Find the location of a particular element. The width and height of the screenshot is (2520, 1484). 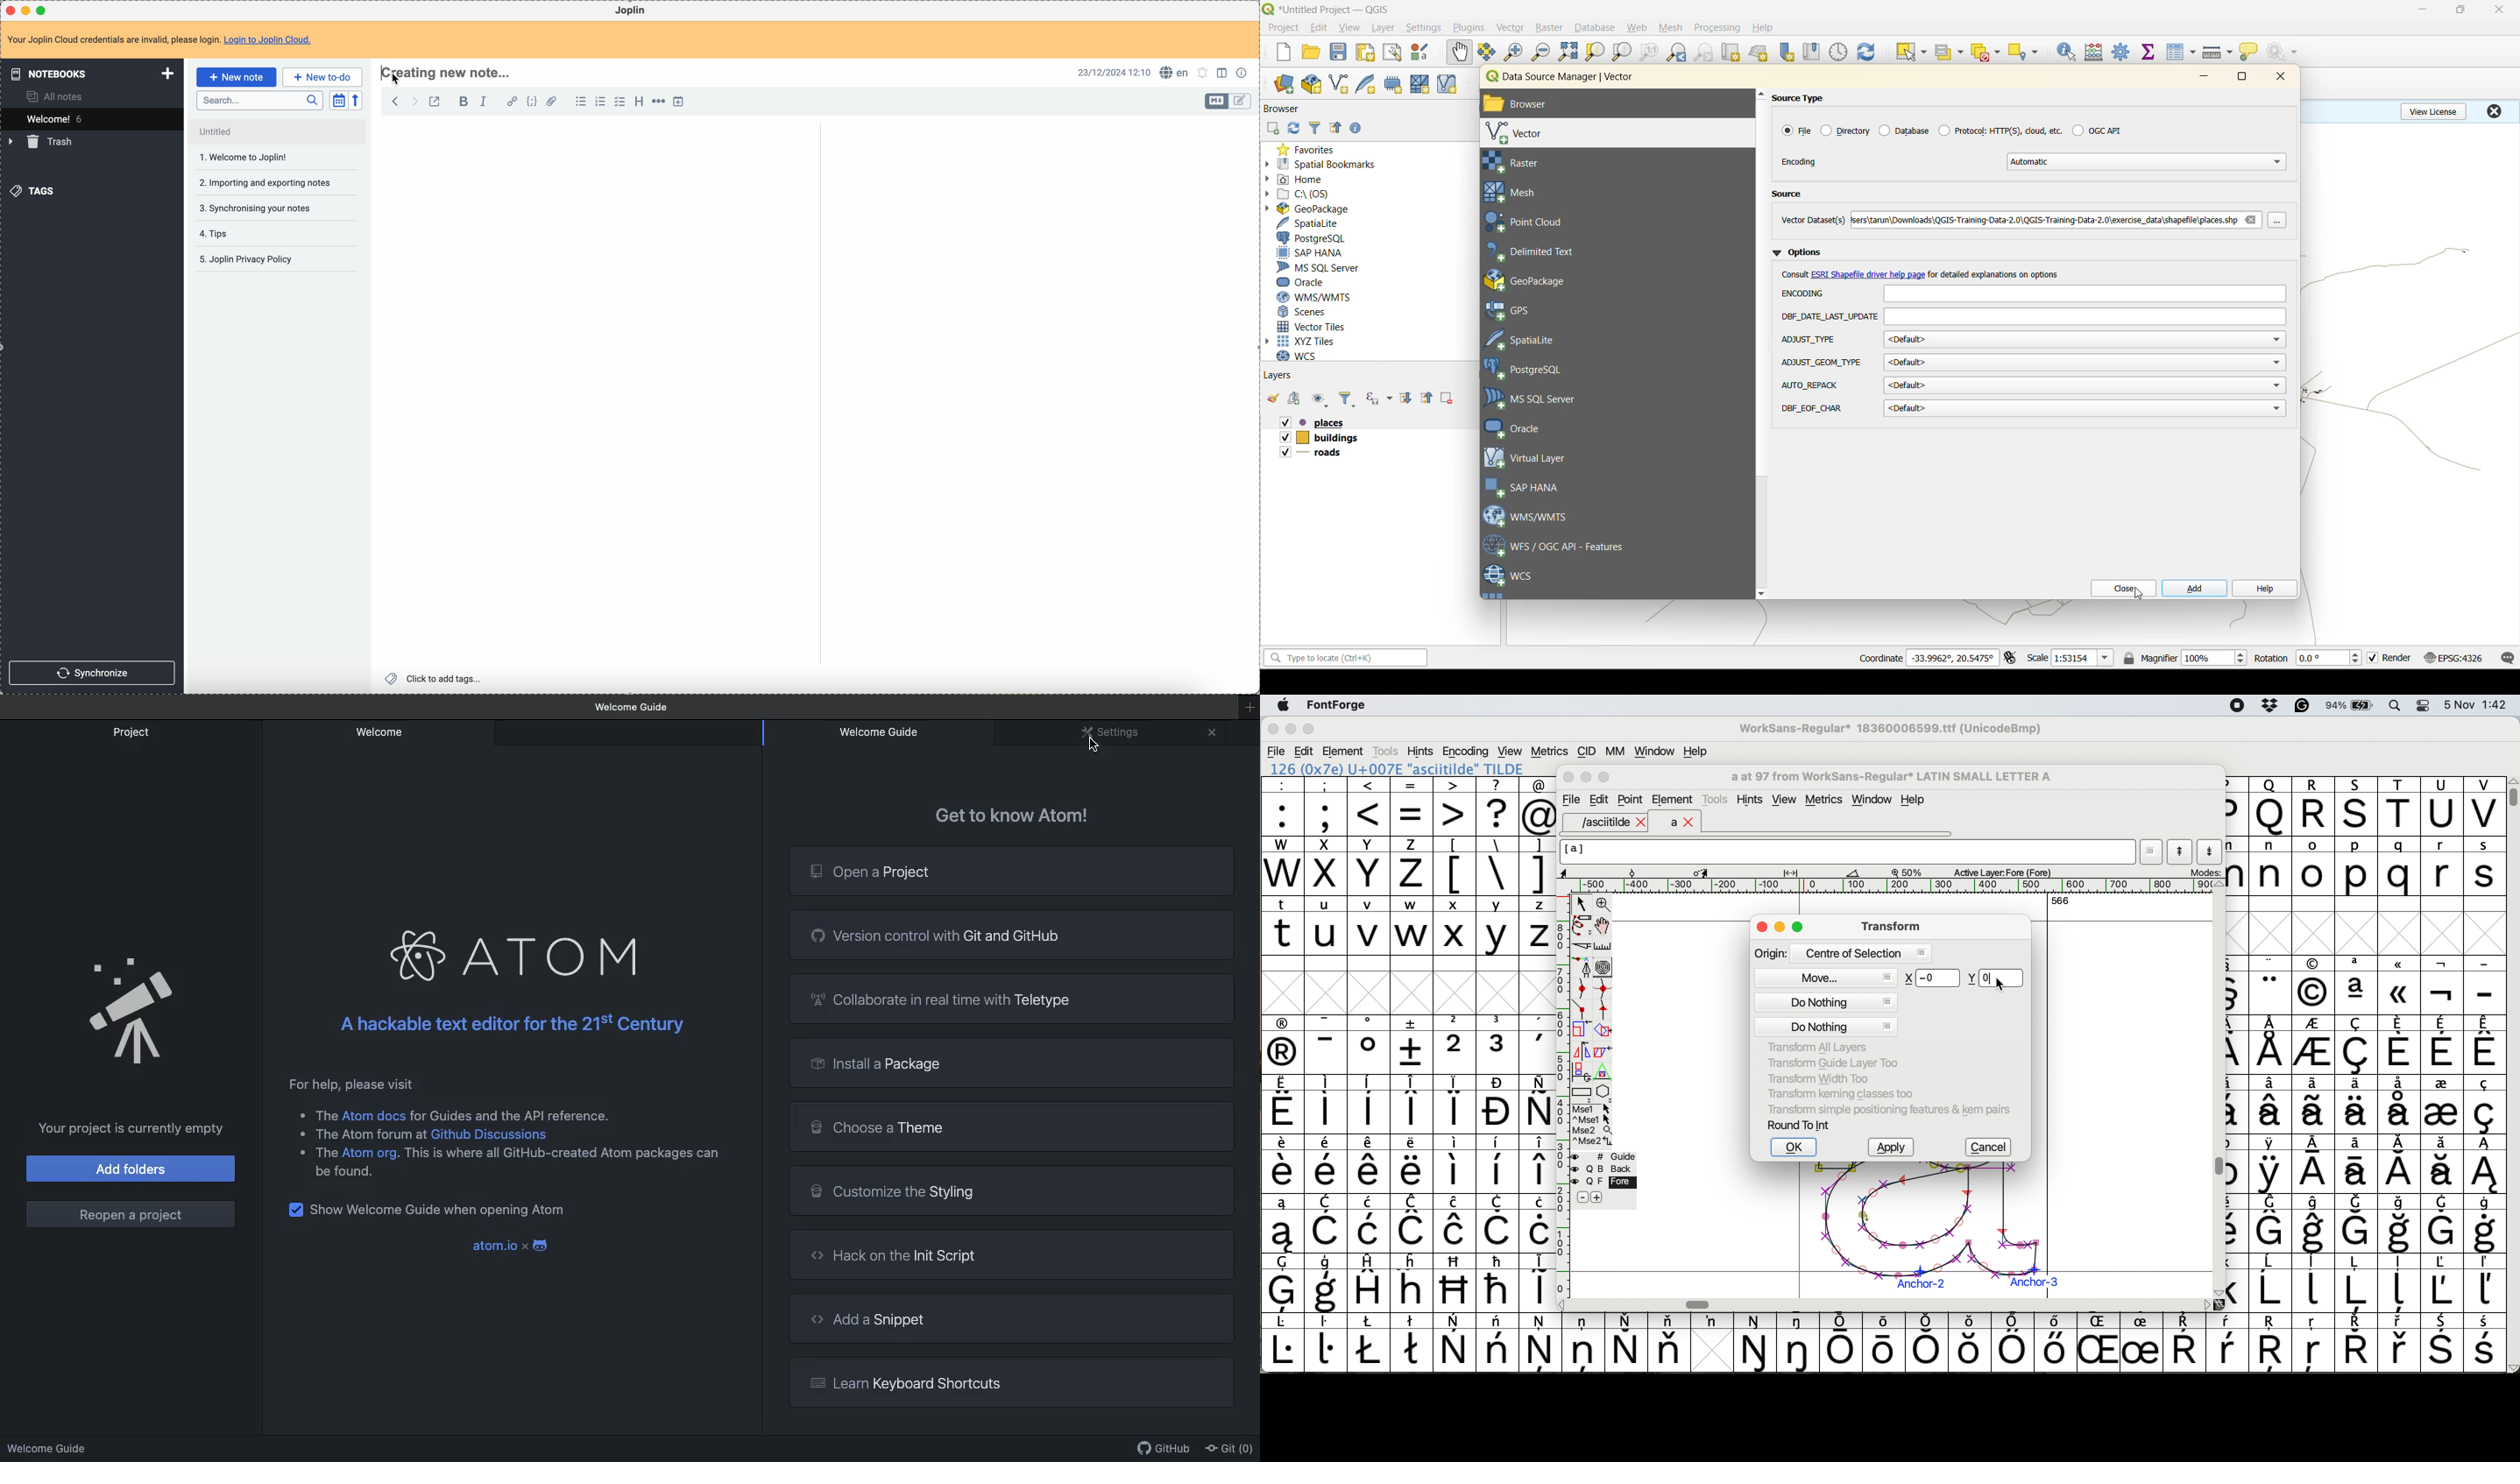

symbol is located at coordinates (2484, 1105).